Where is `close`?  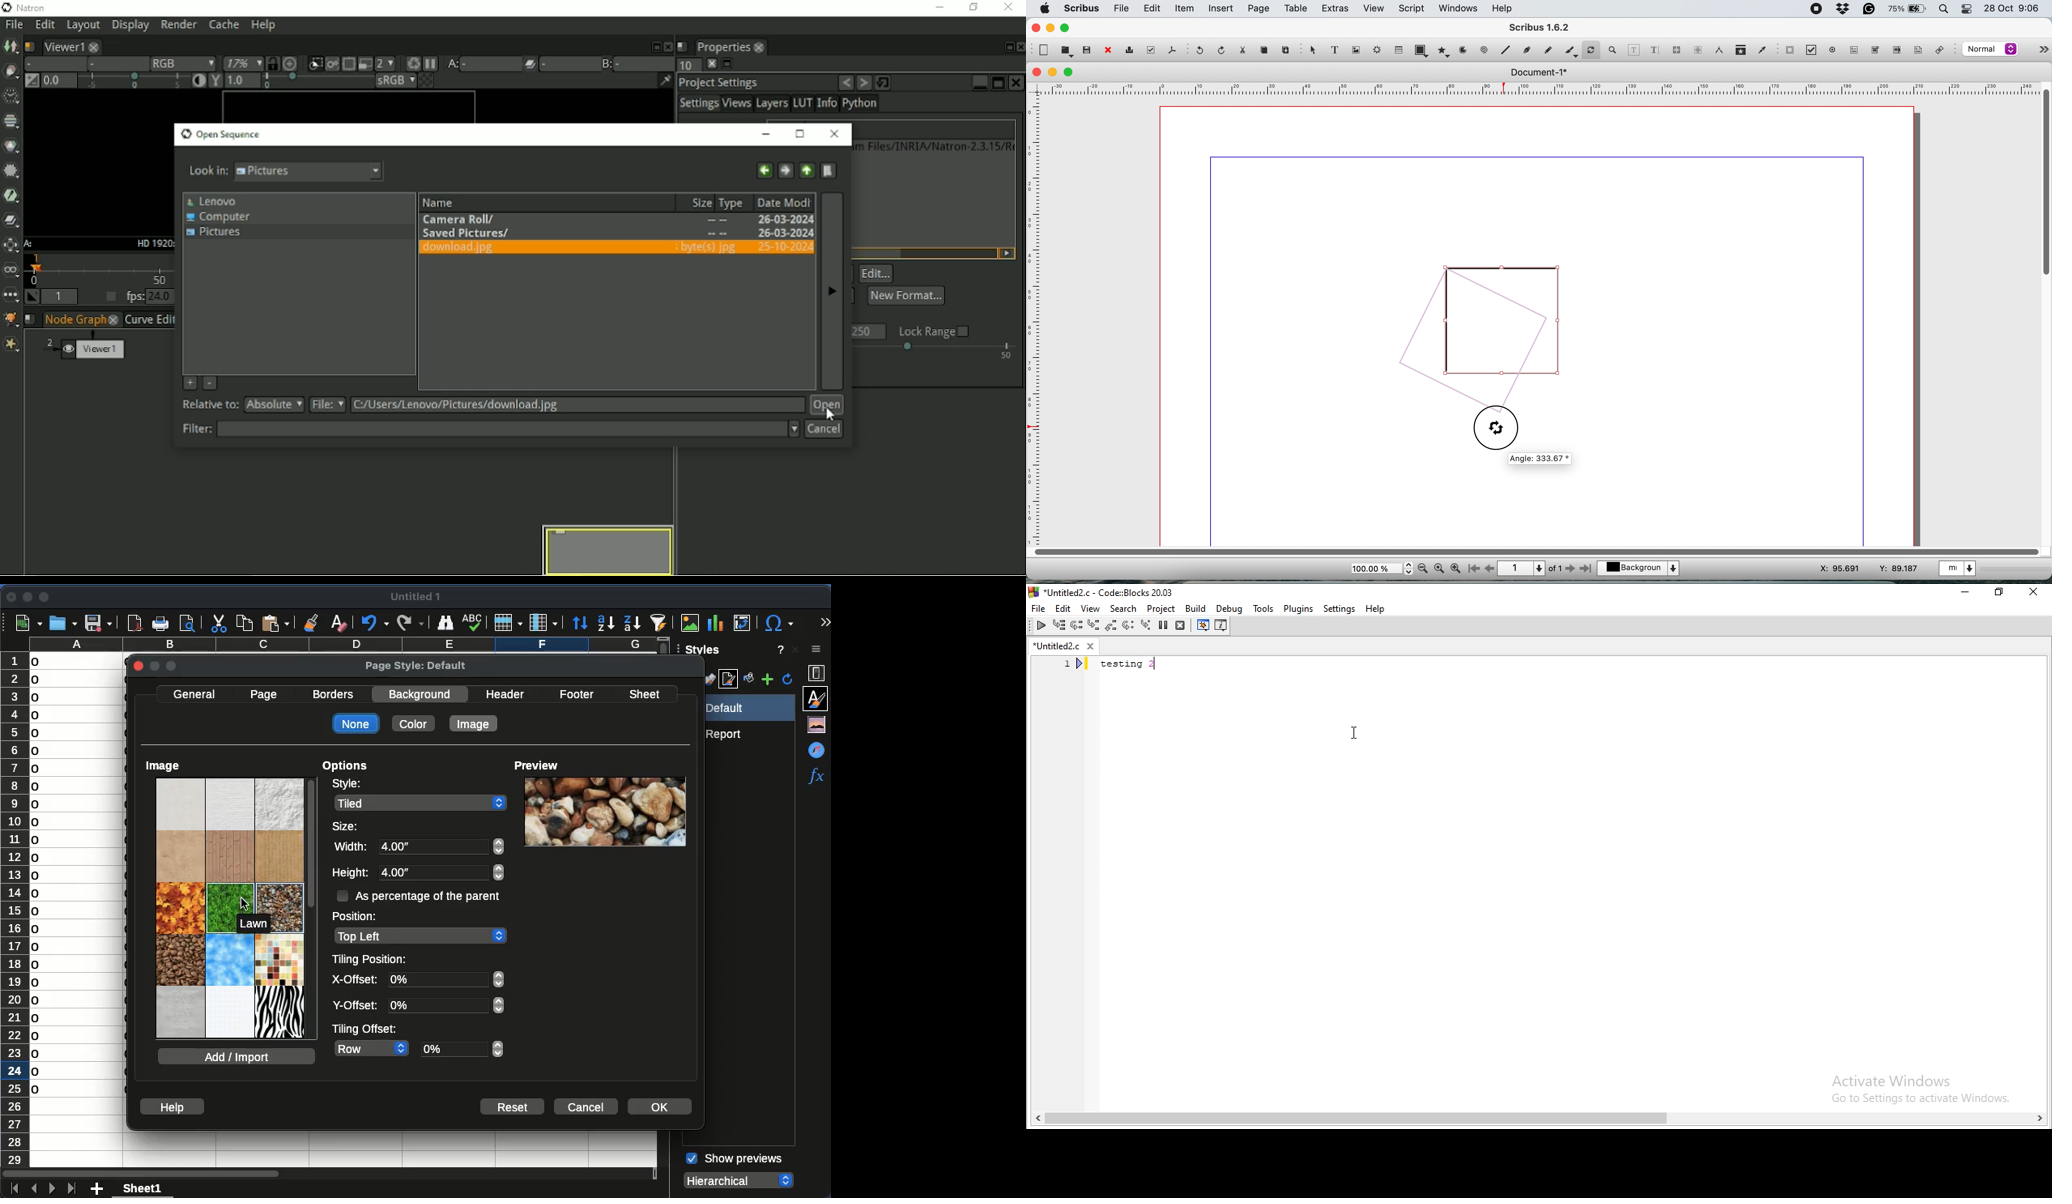
close is located at coordinates (11, 597).